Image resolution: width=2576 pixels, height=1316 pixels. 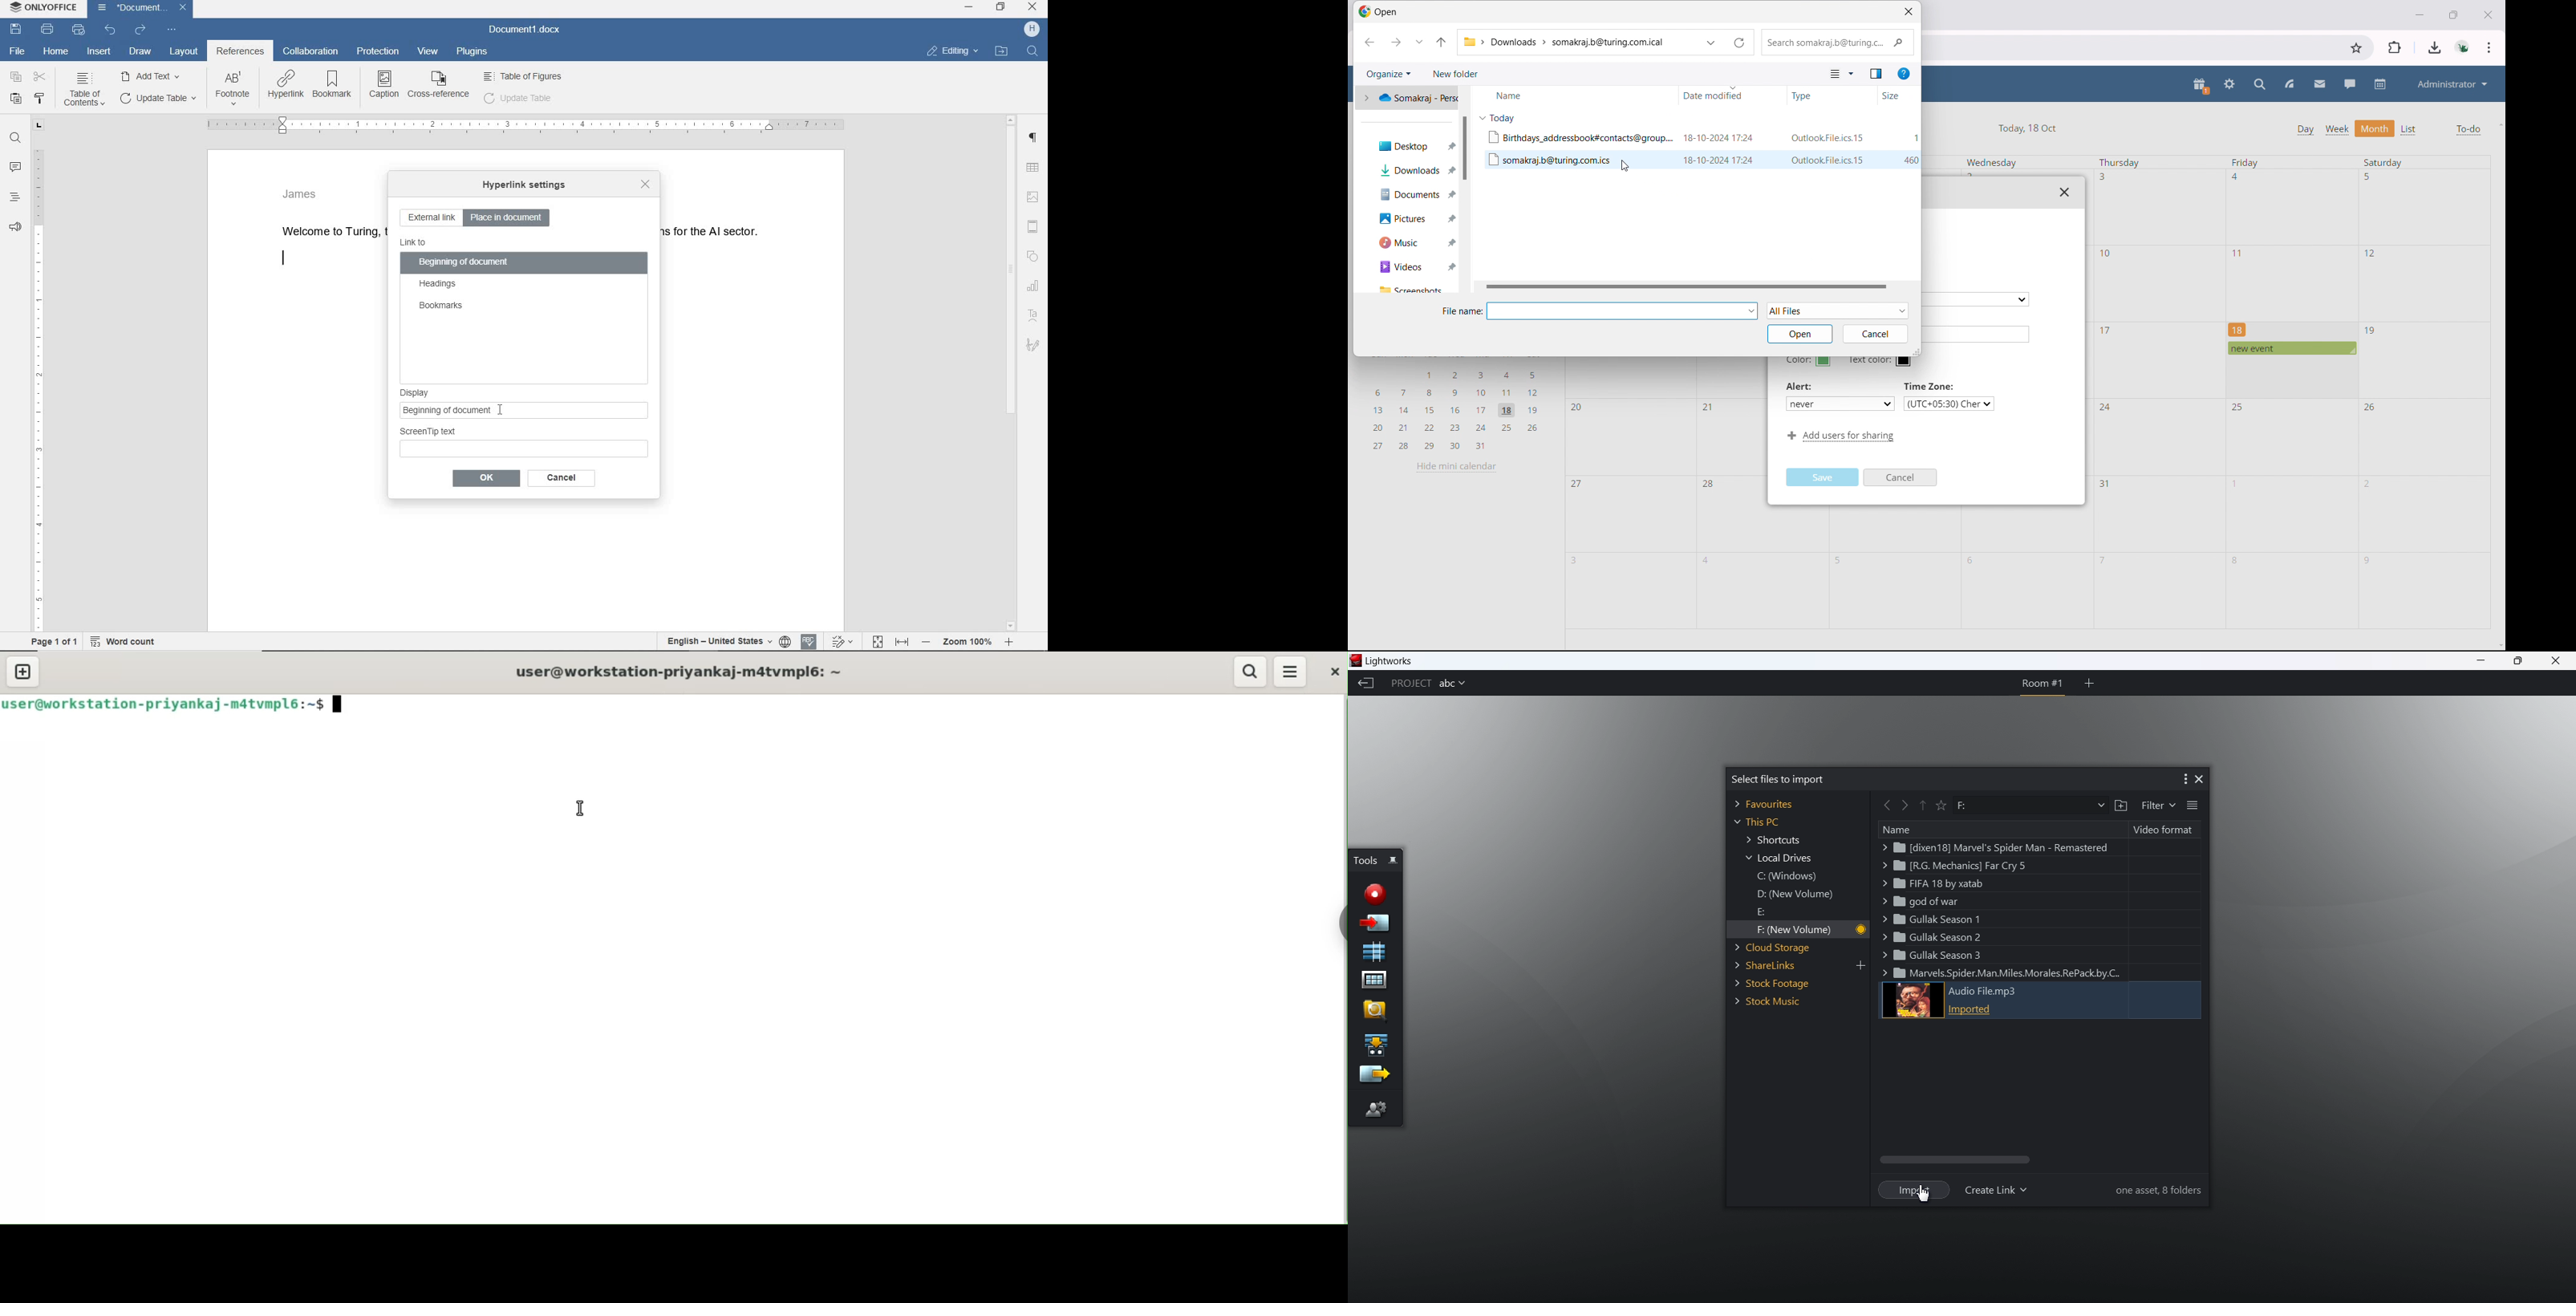 What do you see at coordinates (474, 54) in the screenshot?
I see `plugins` at bounding box center [474, 54].